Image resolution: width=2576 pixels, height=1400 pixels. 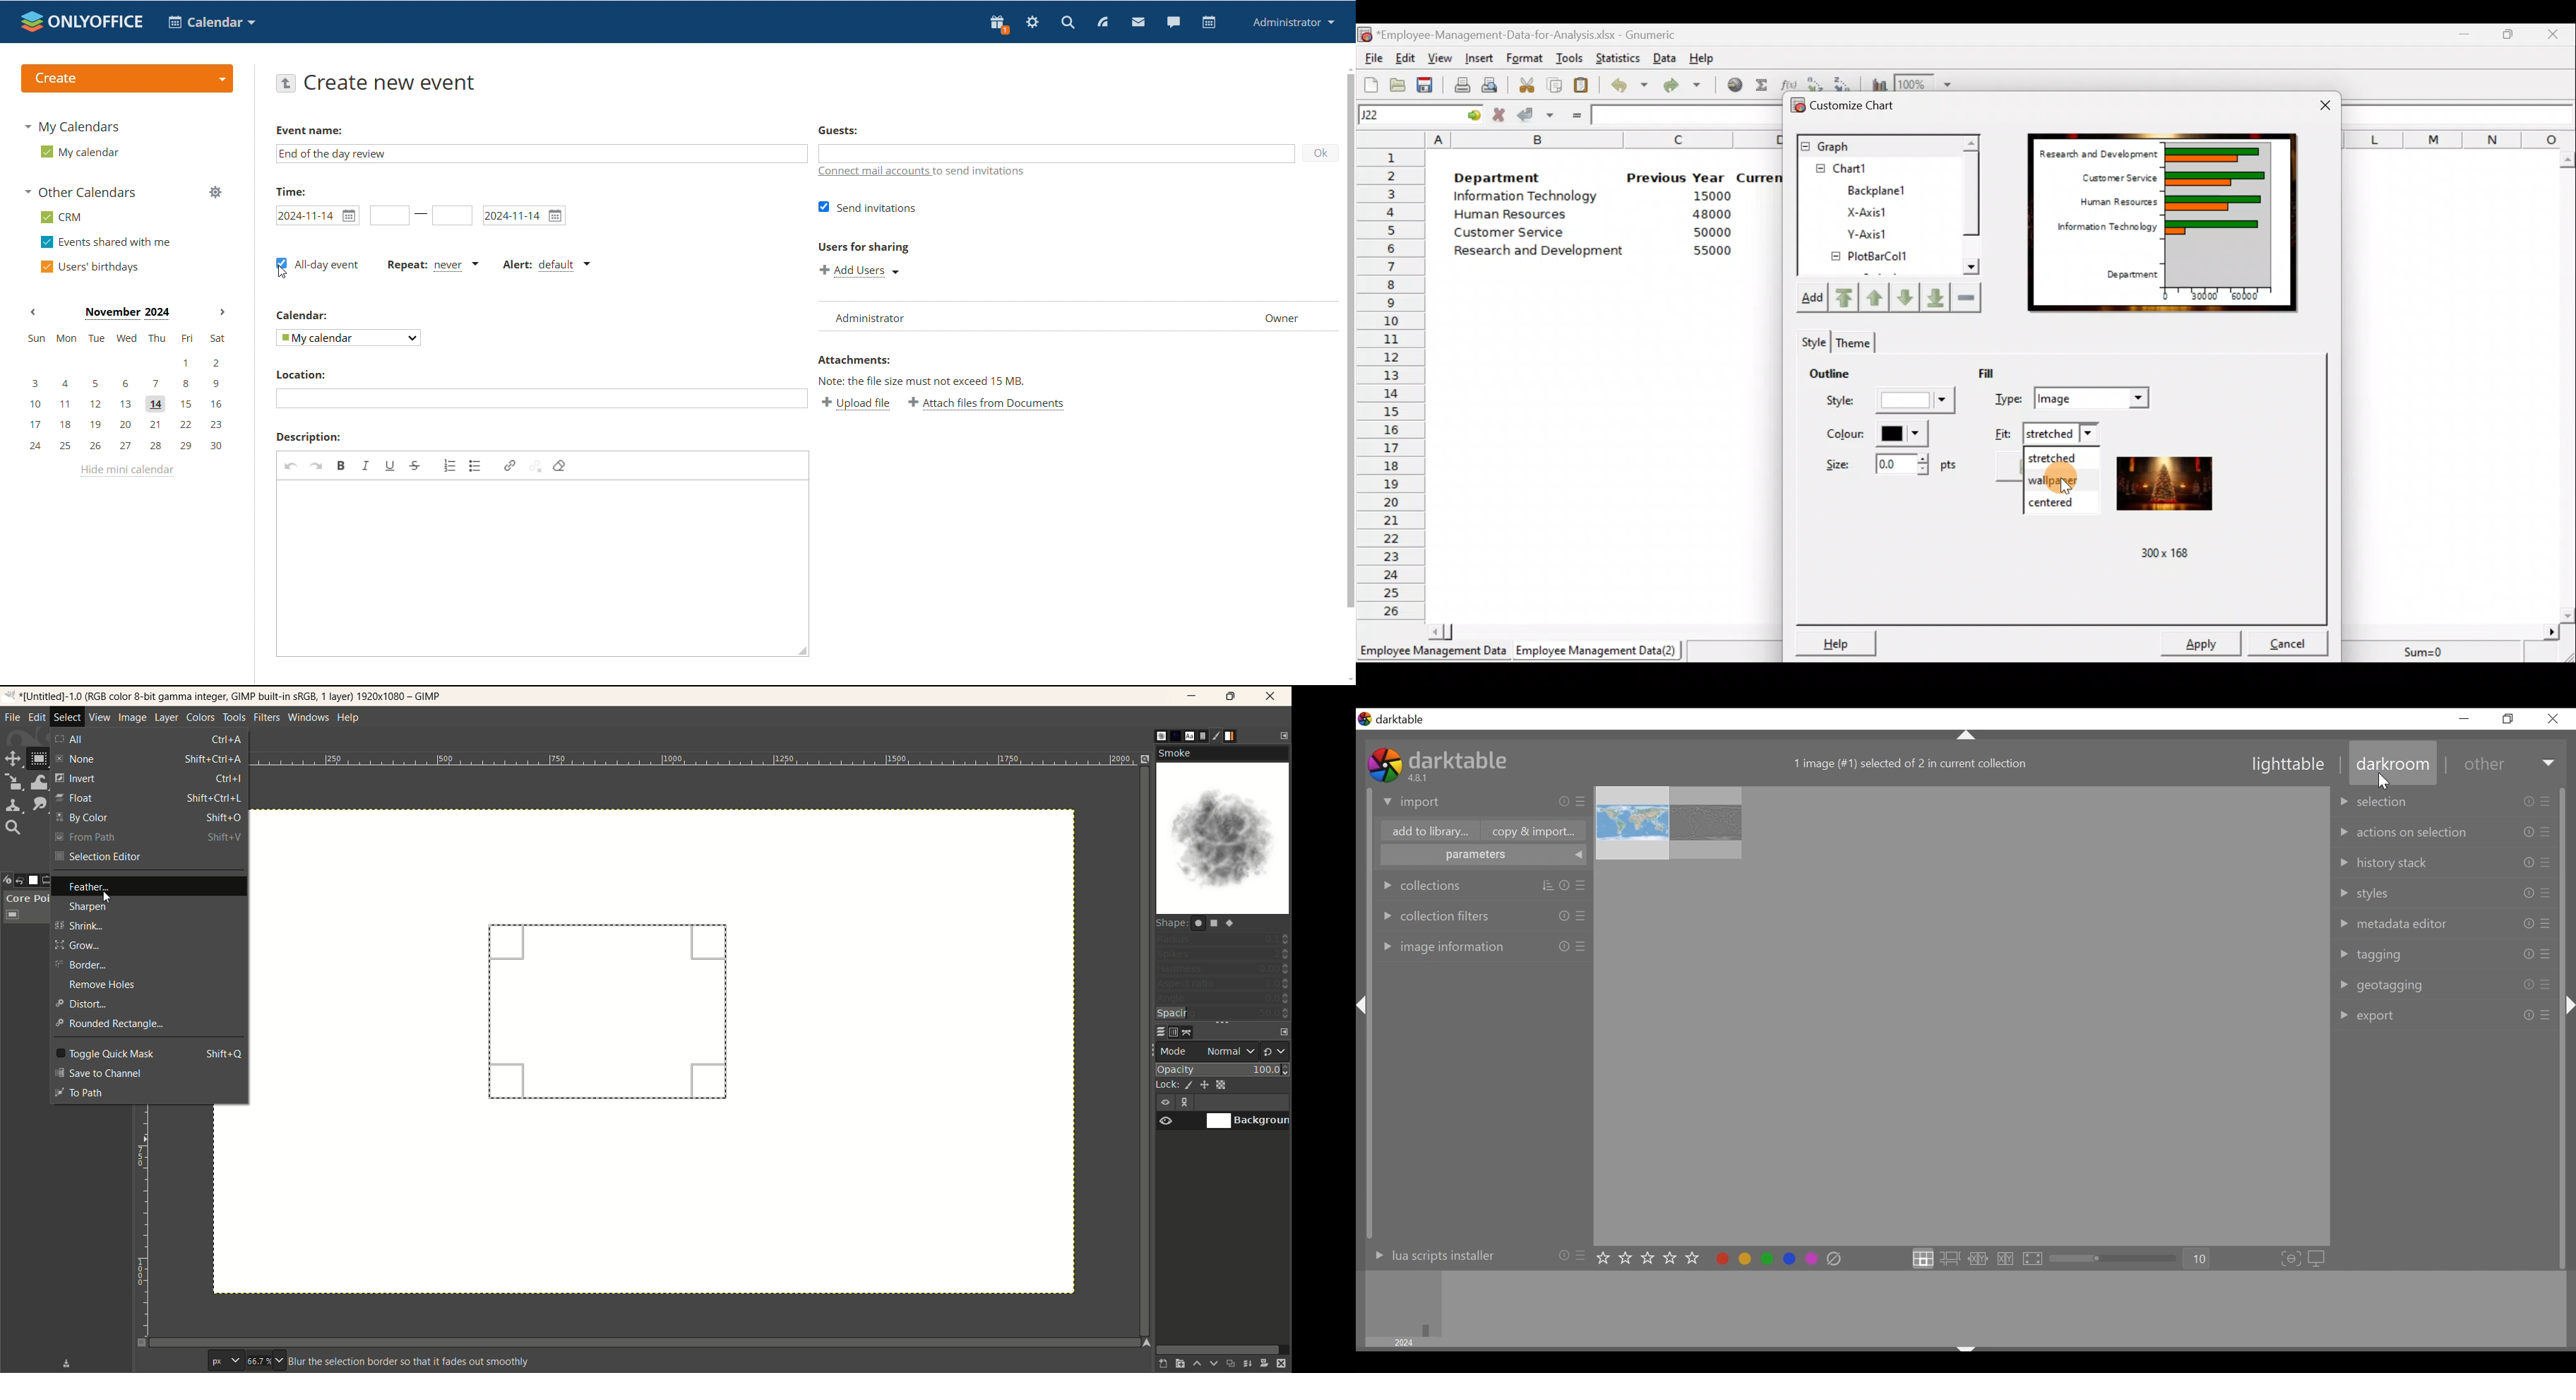 What do you see at coordinates (62, 218) in the screenshot?
I see `crm` at bounding box center [62, 218].